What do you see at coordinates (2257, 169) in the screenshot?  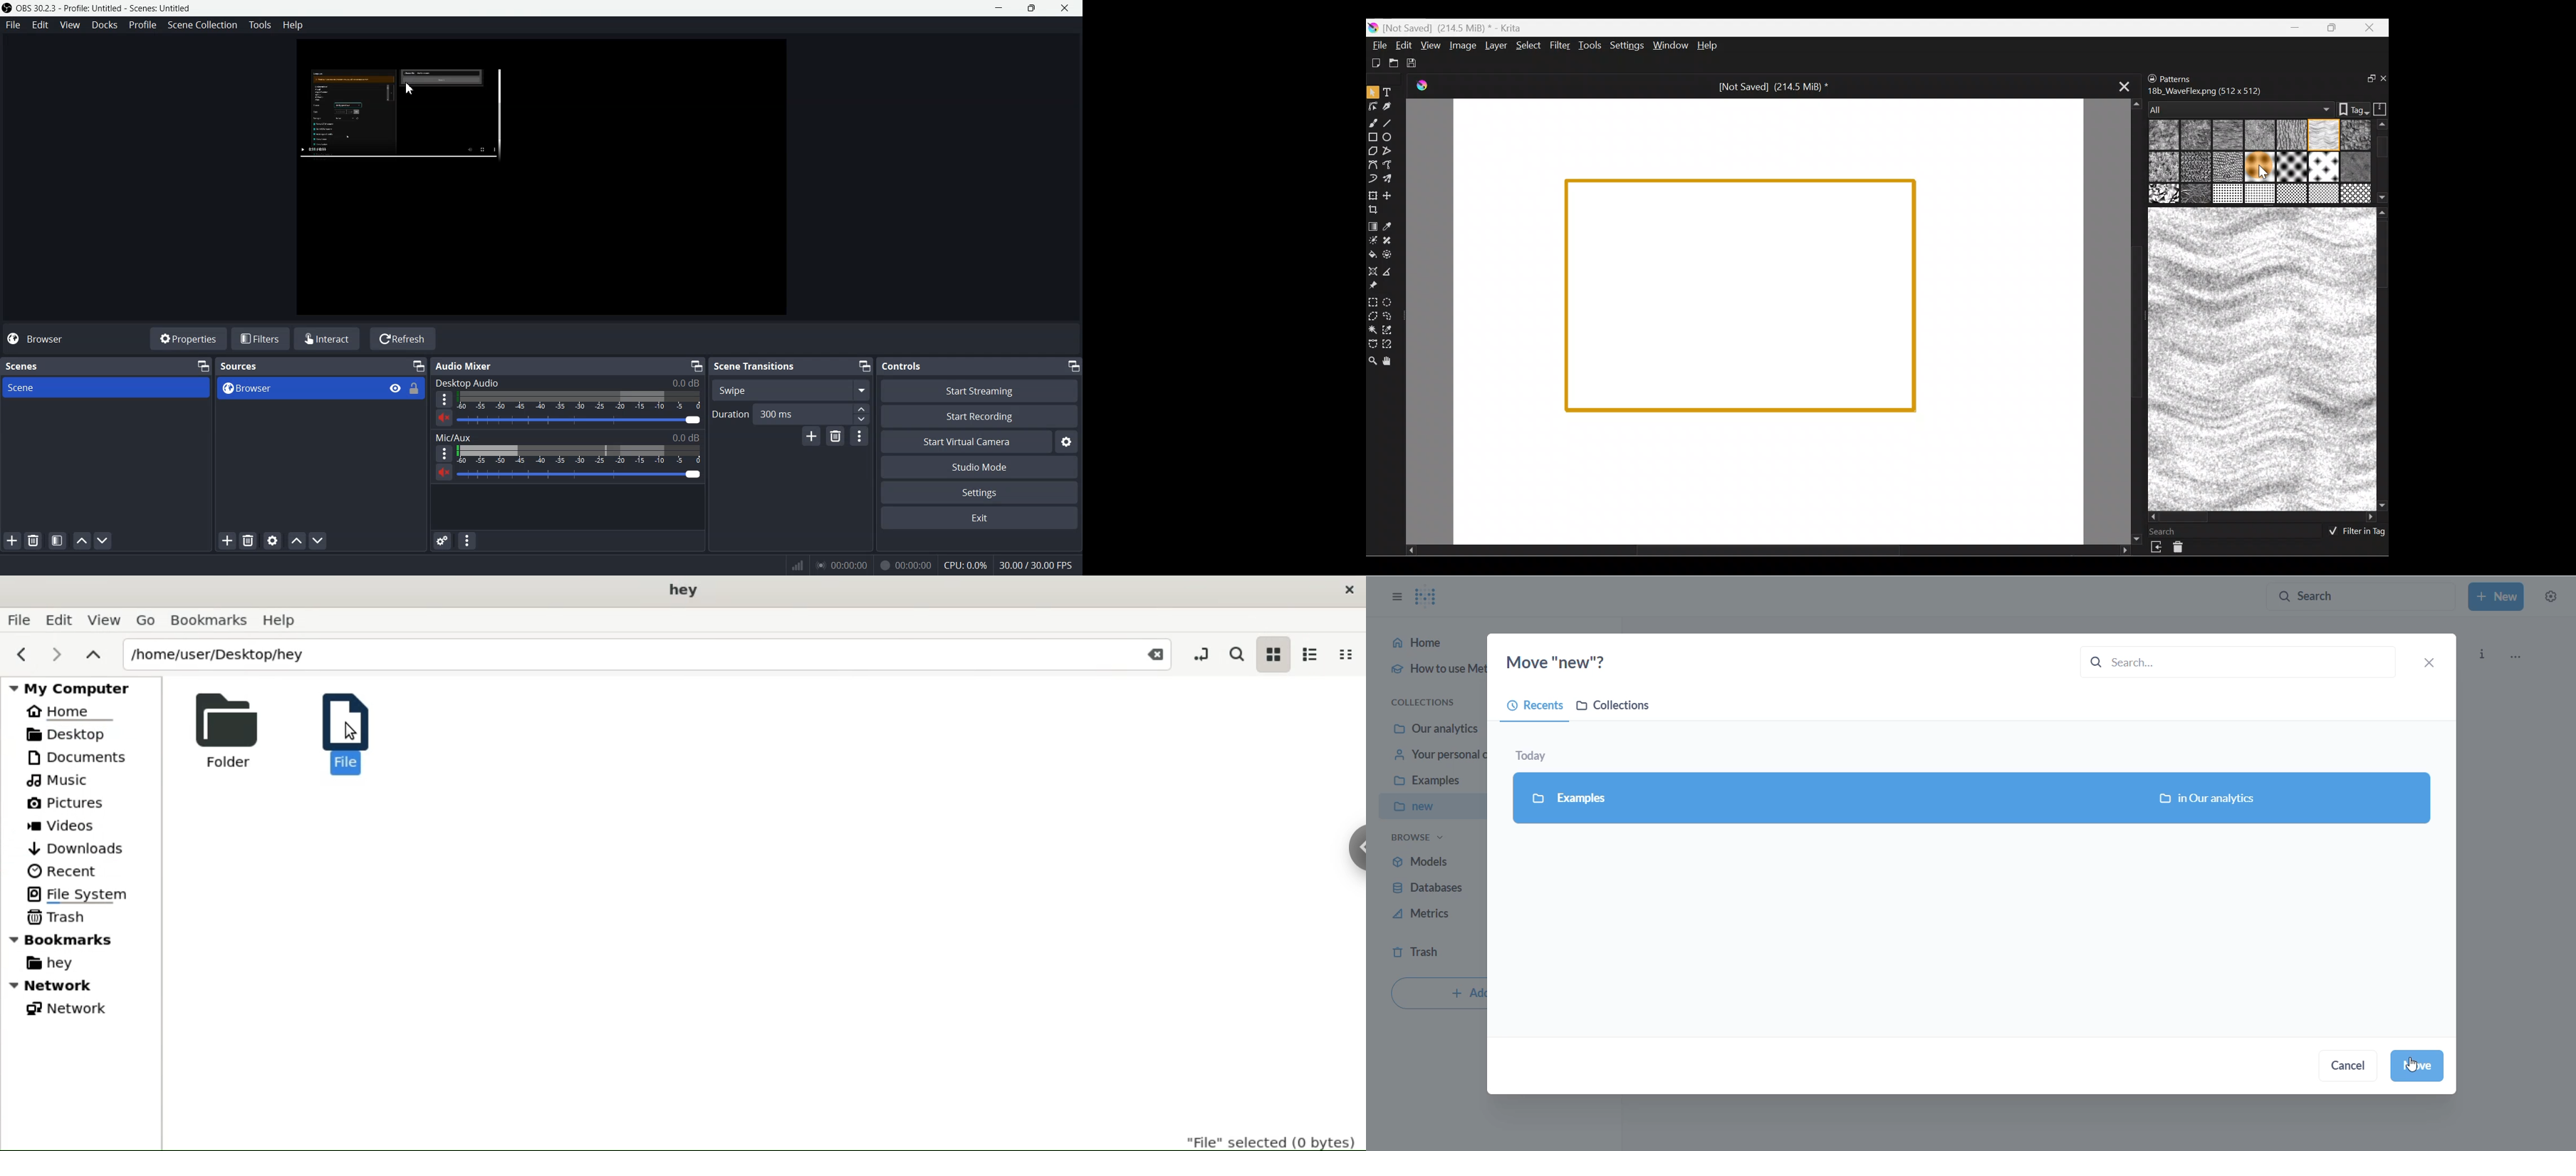 I see `Cursor` at bounding box center [2257, 169].